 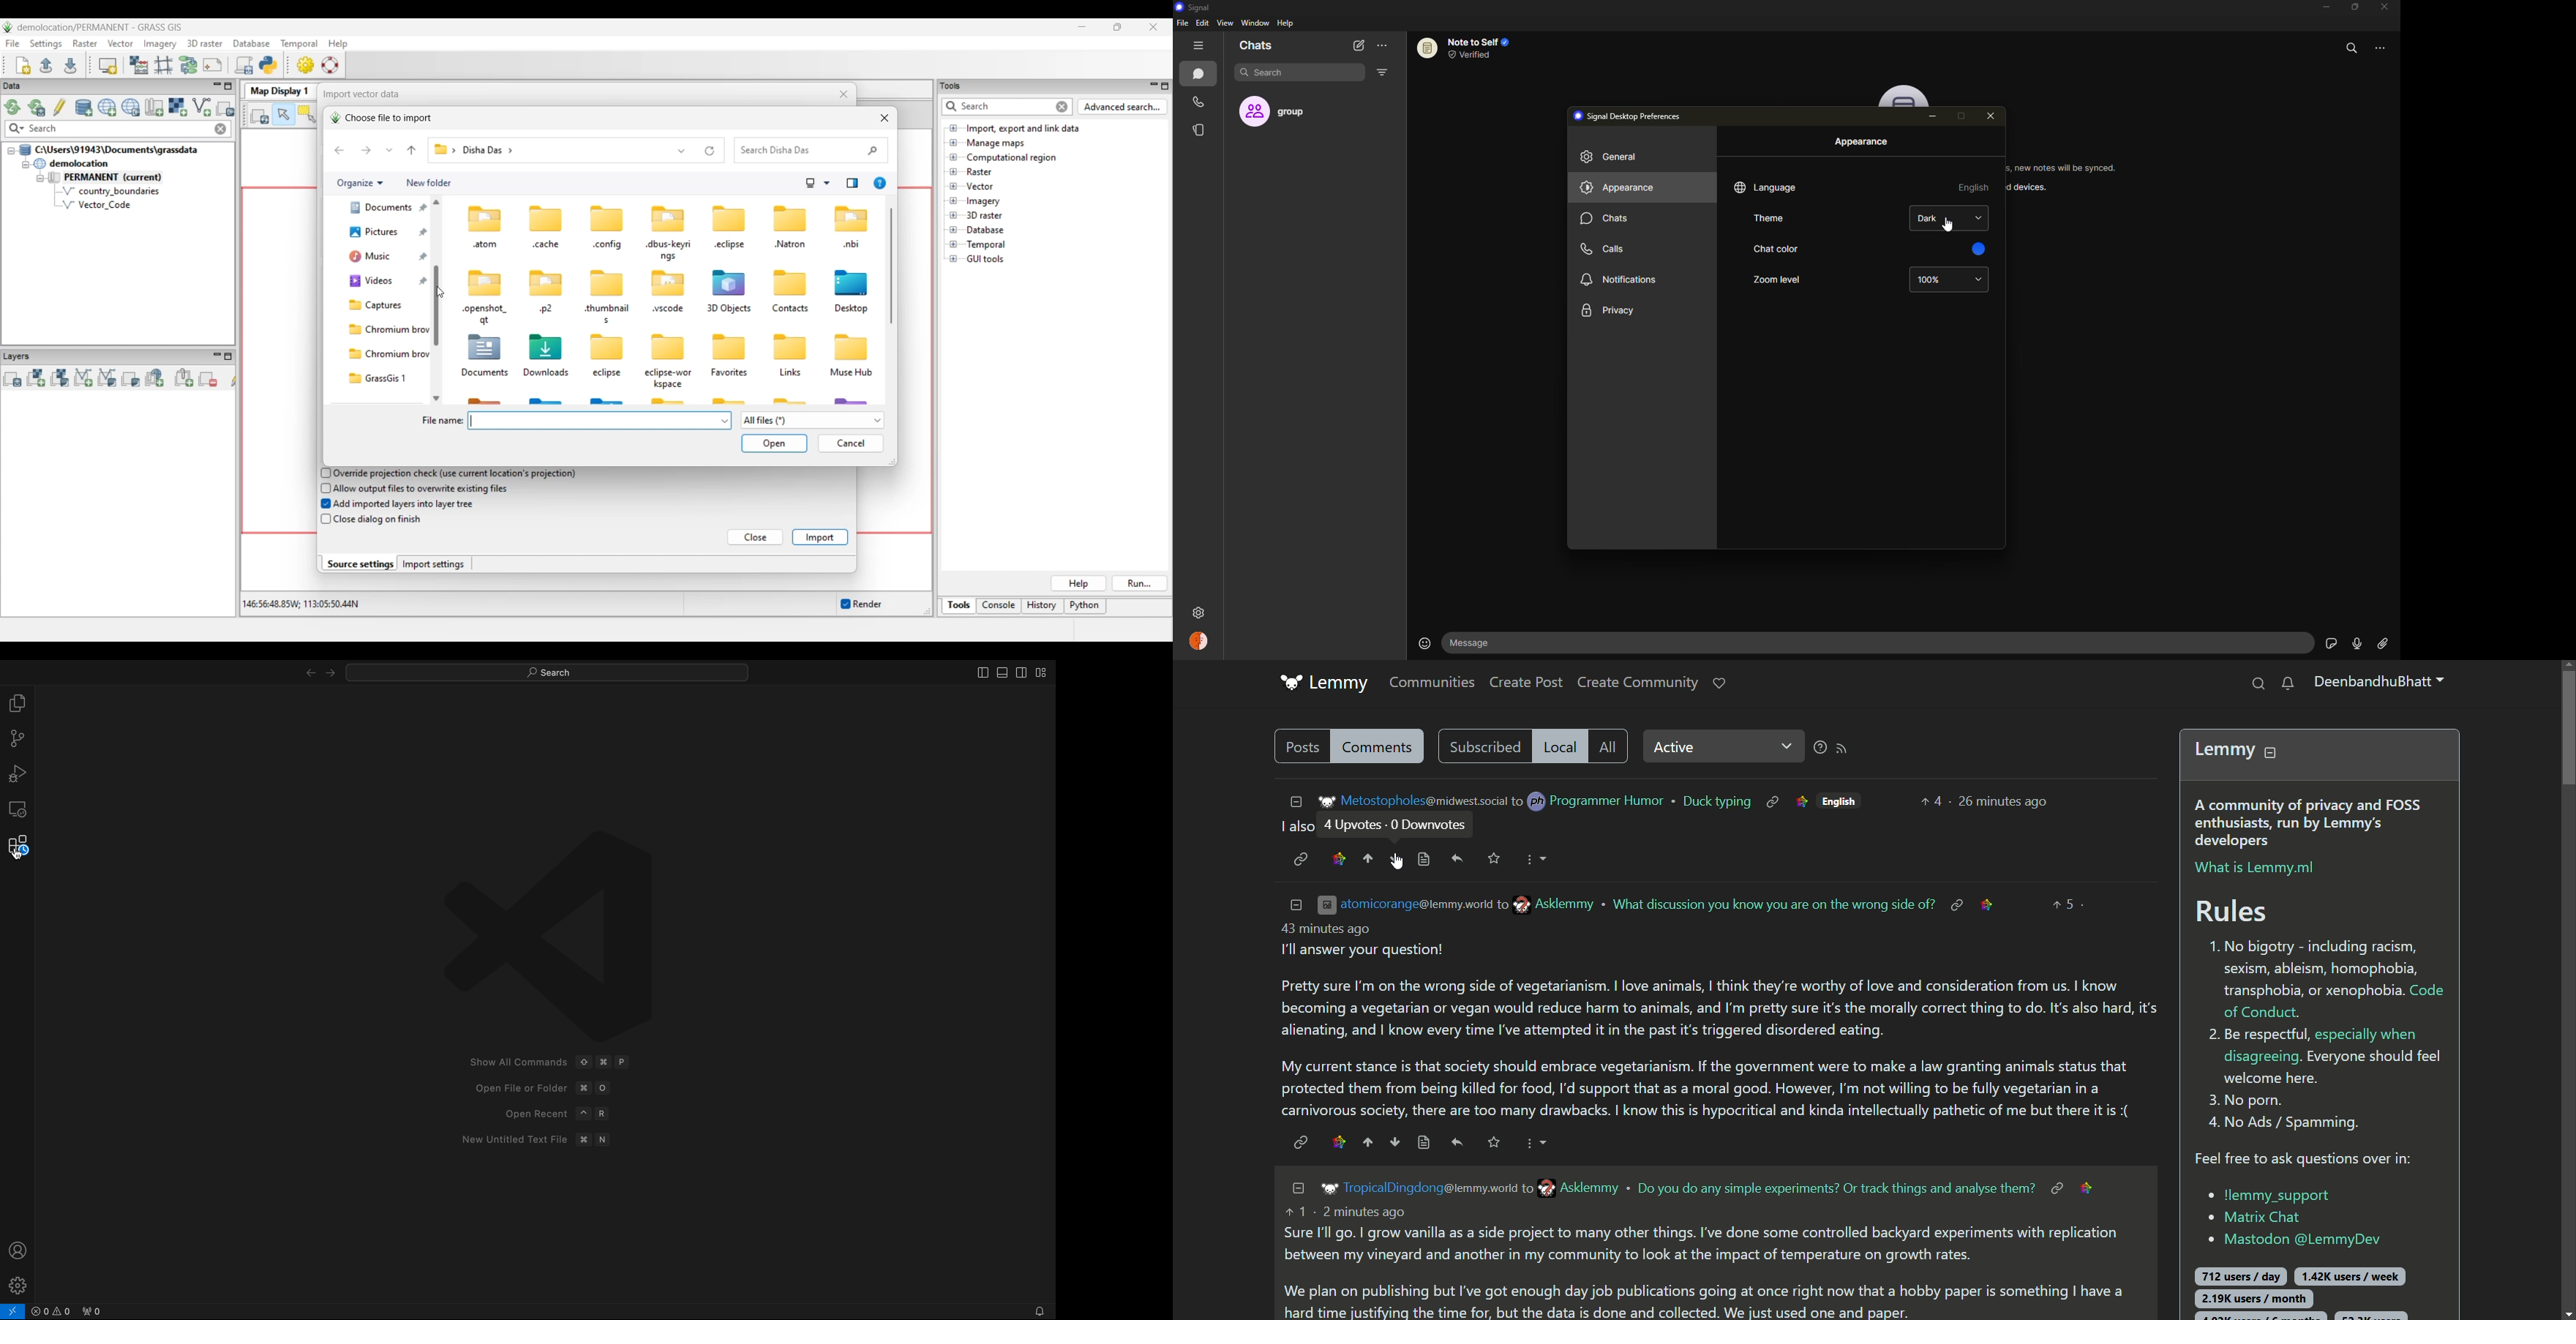 What do you see at coordinates (1530, 643) in the screenshot?
I see `message` at bounding box center [1530, 643].